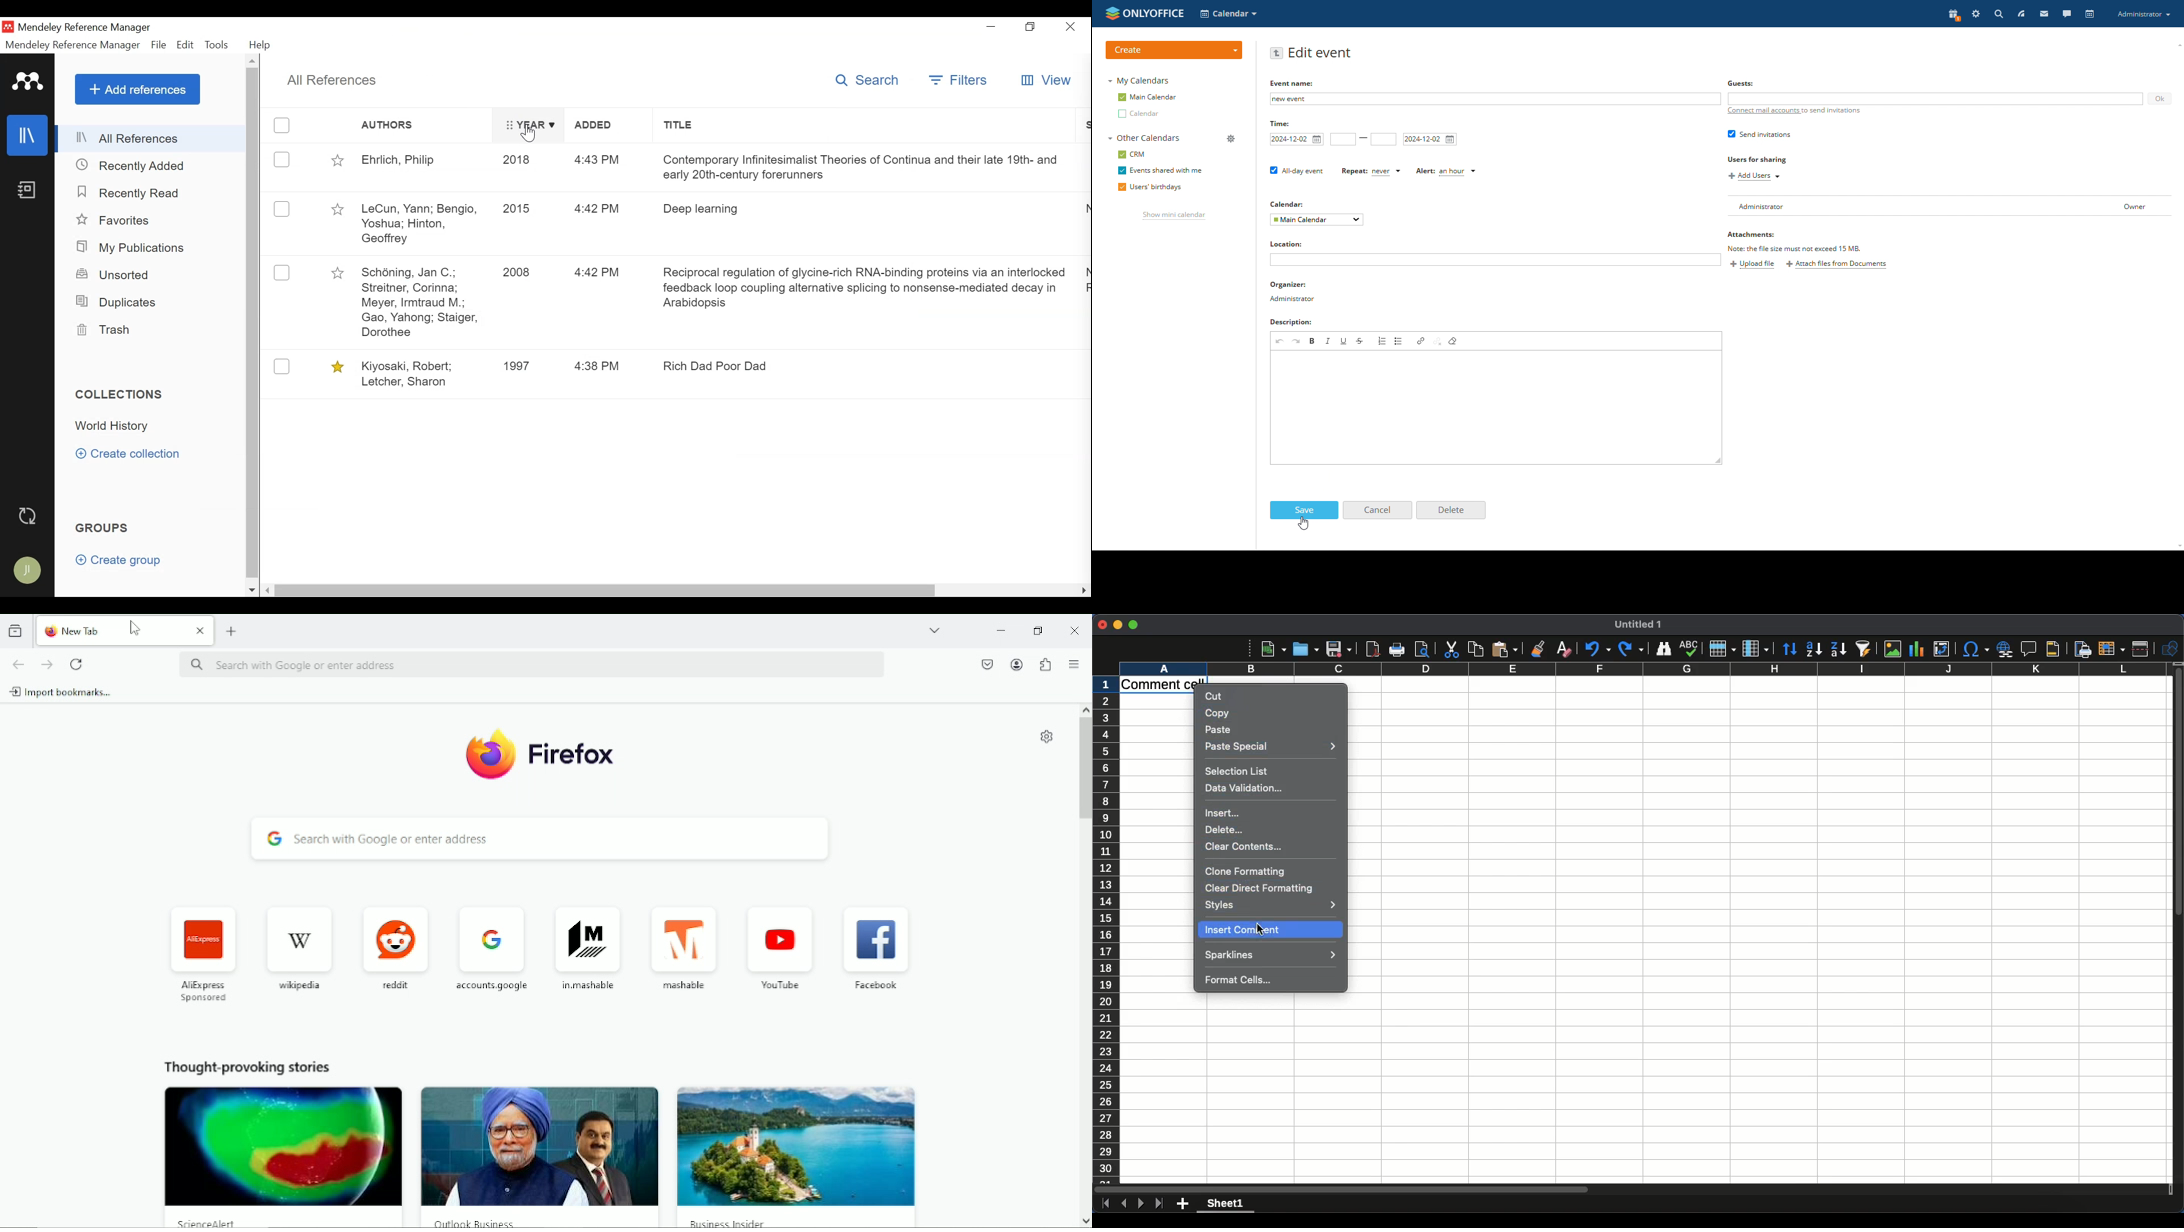 The width and height of the screenshot is (2184, 1232). What do you see at coordinates (932, 631) in the screenshot?
I see `List all tabs` at bounding box center [932, 631].